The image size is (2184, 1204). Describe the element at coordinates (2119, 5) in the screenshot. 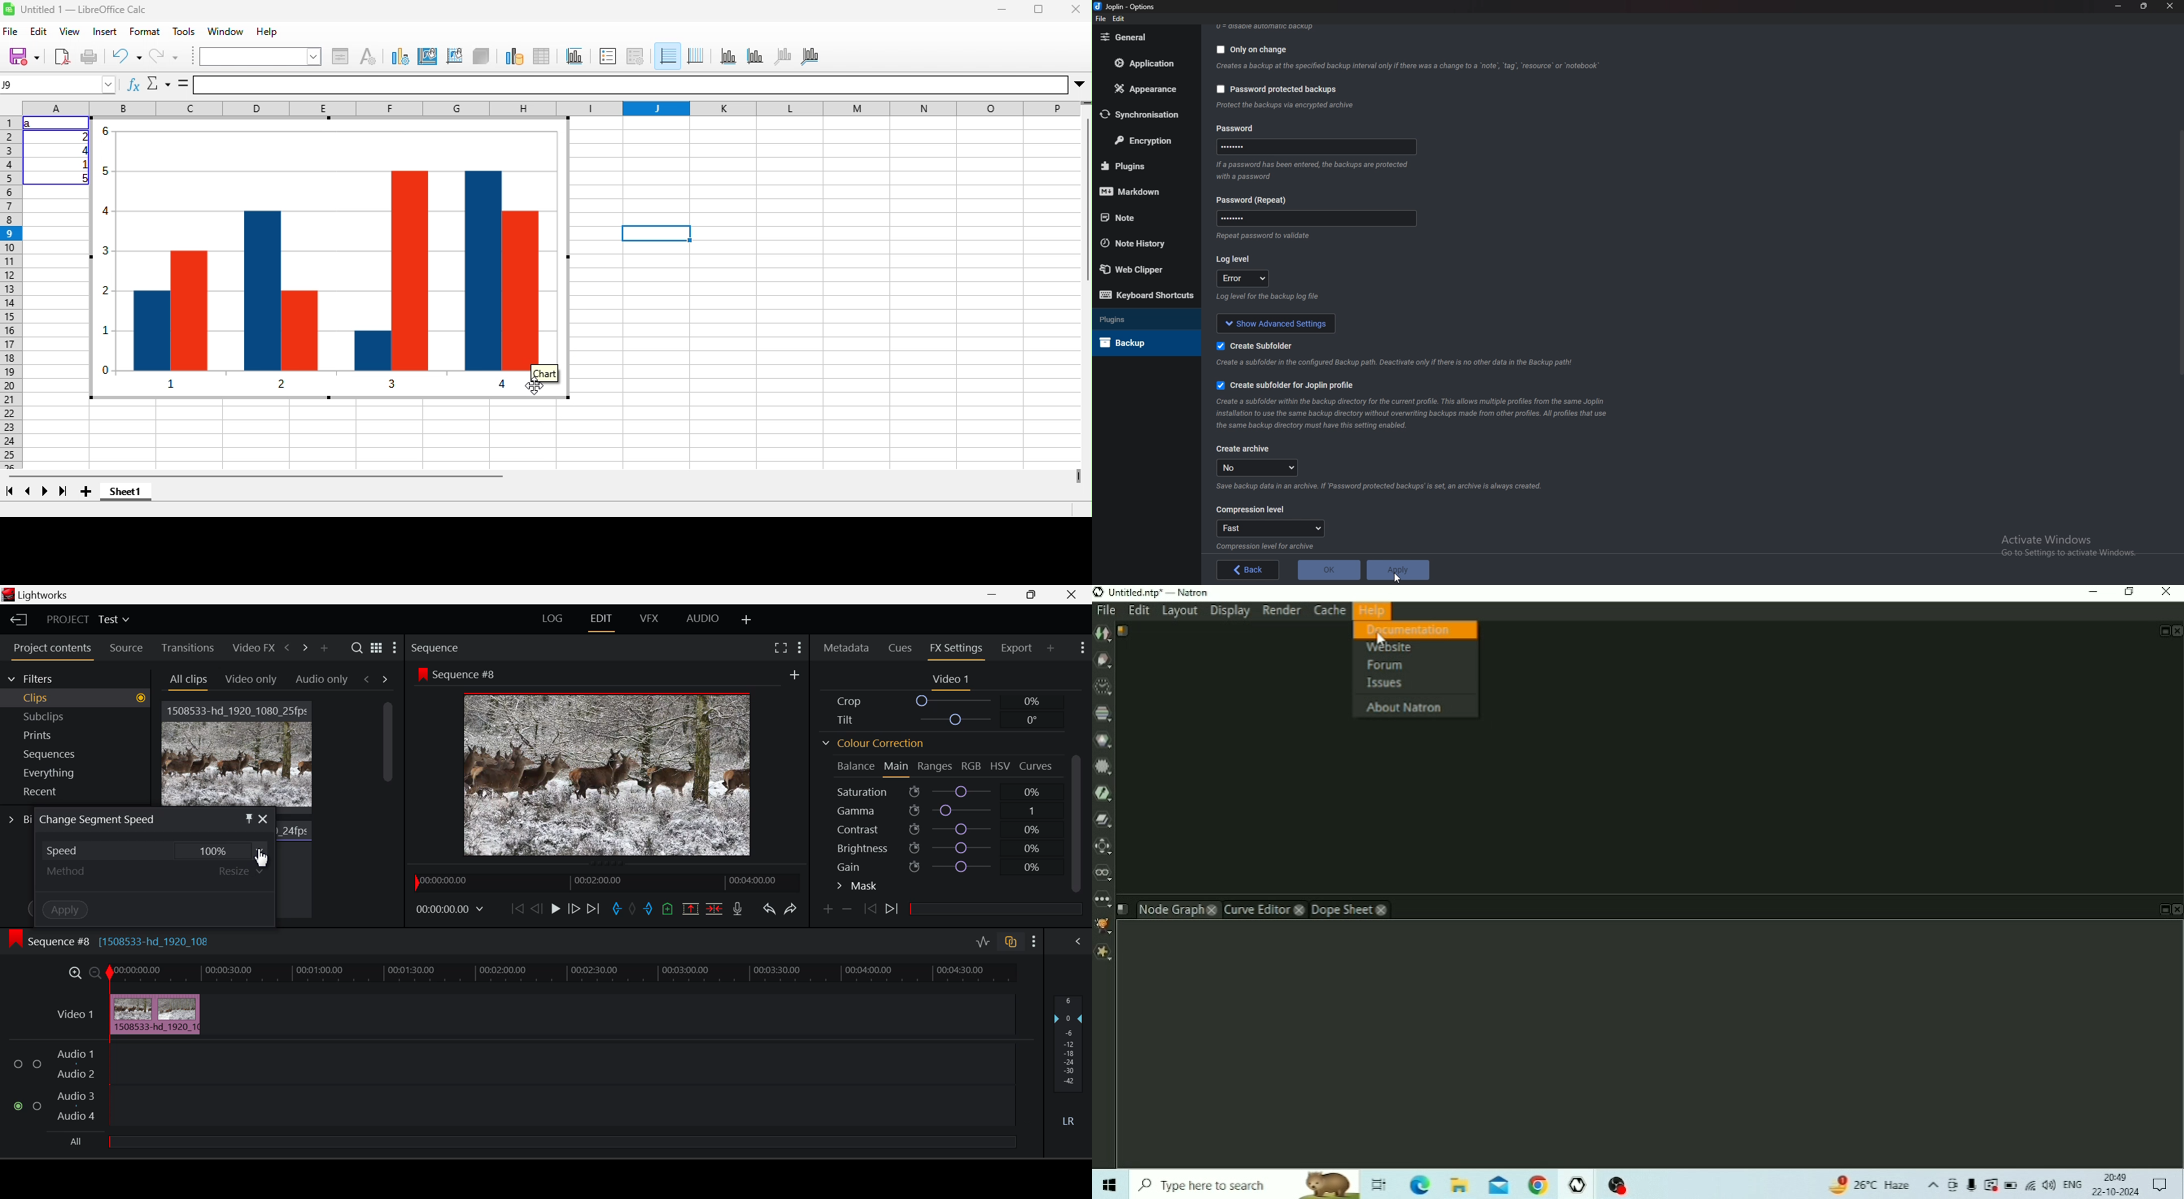

I see `Minimize` at that location.